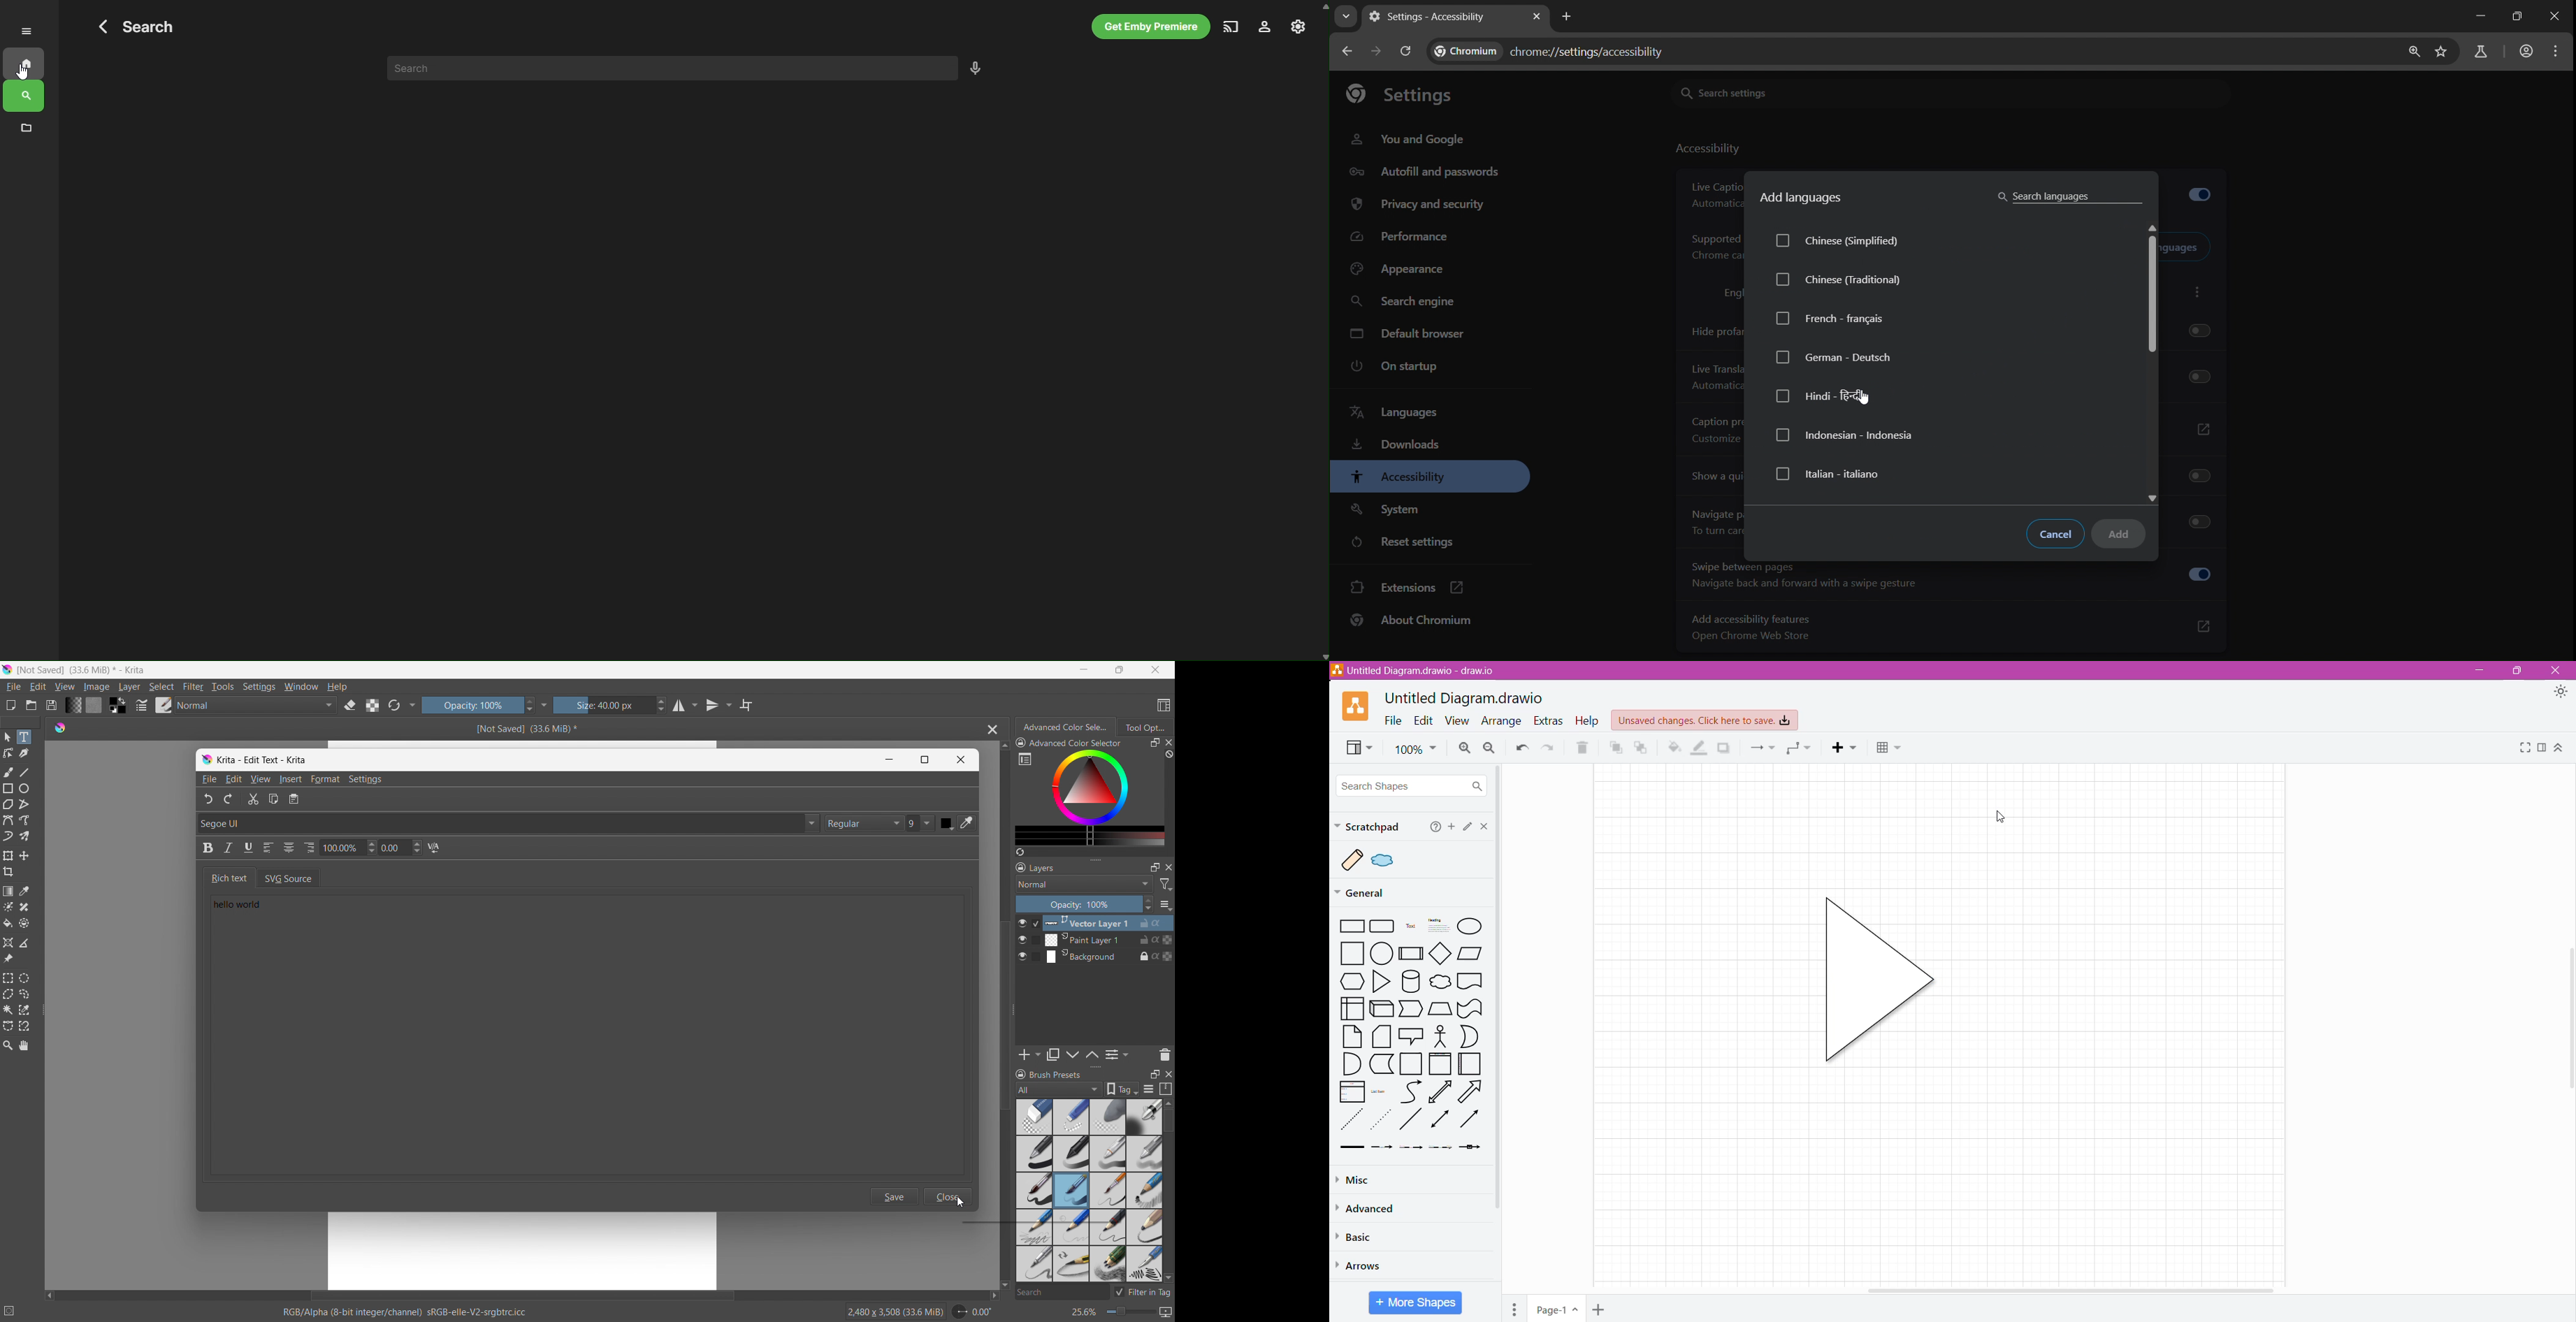 The width and height of the screenshot is (2576, 1344). I want to click on undo, so click(204, 799).